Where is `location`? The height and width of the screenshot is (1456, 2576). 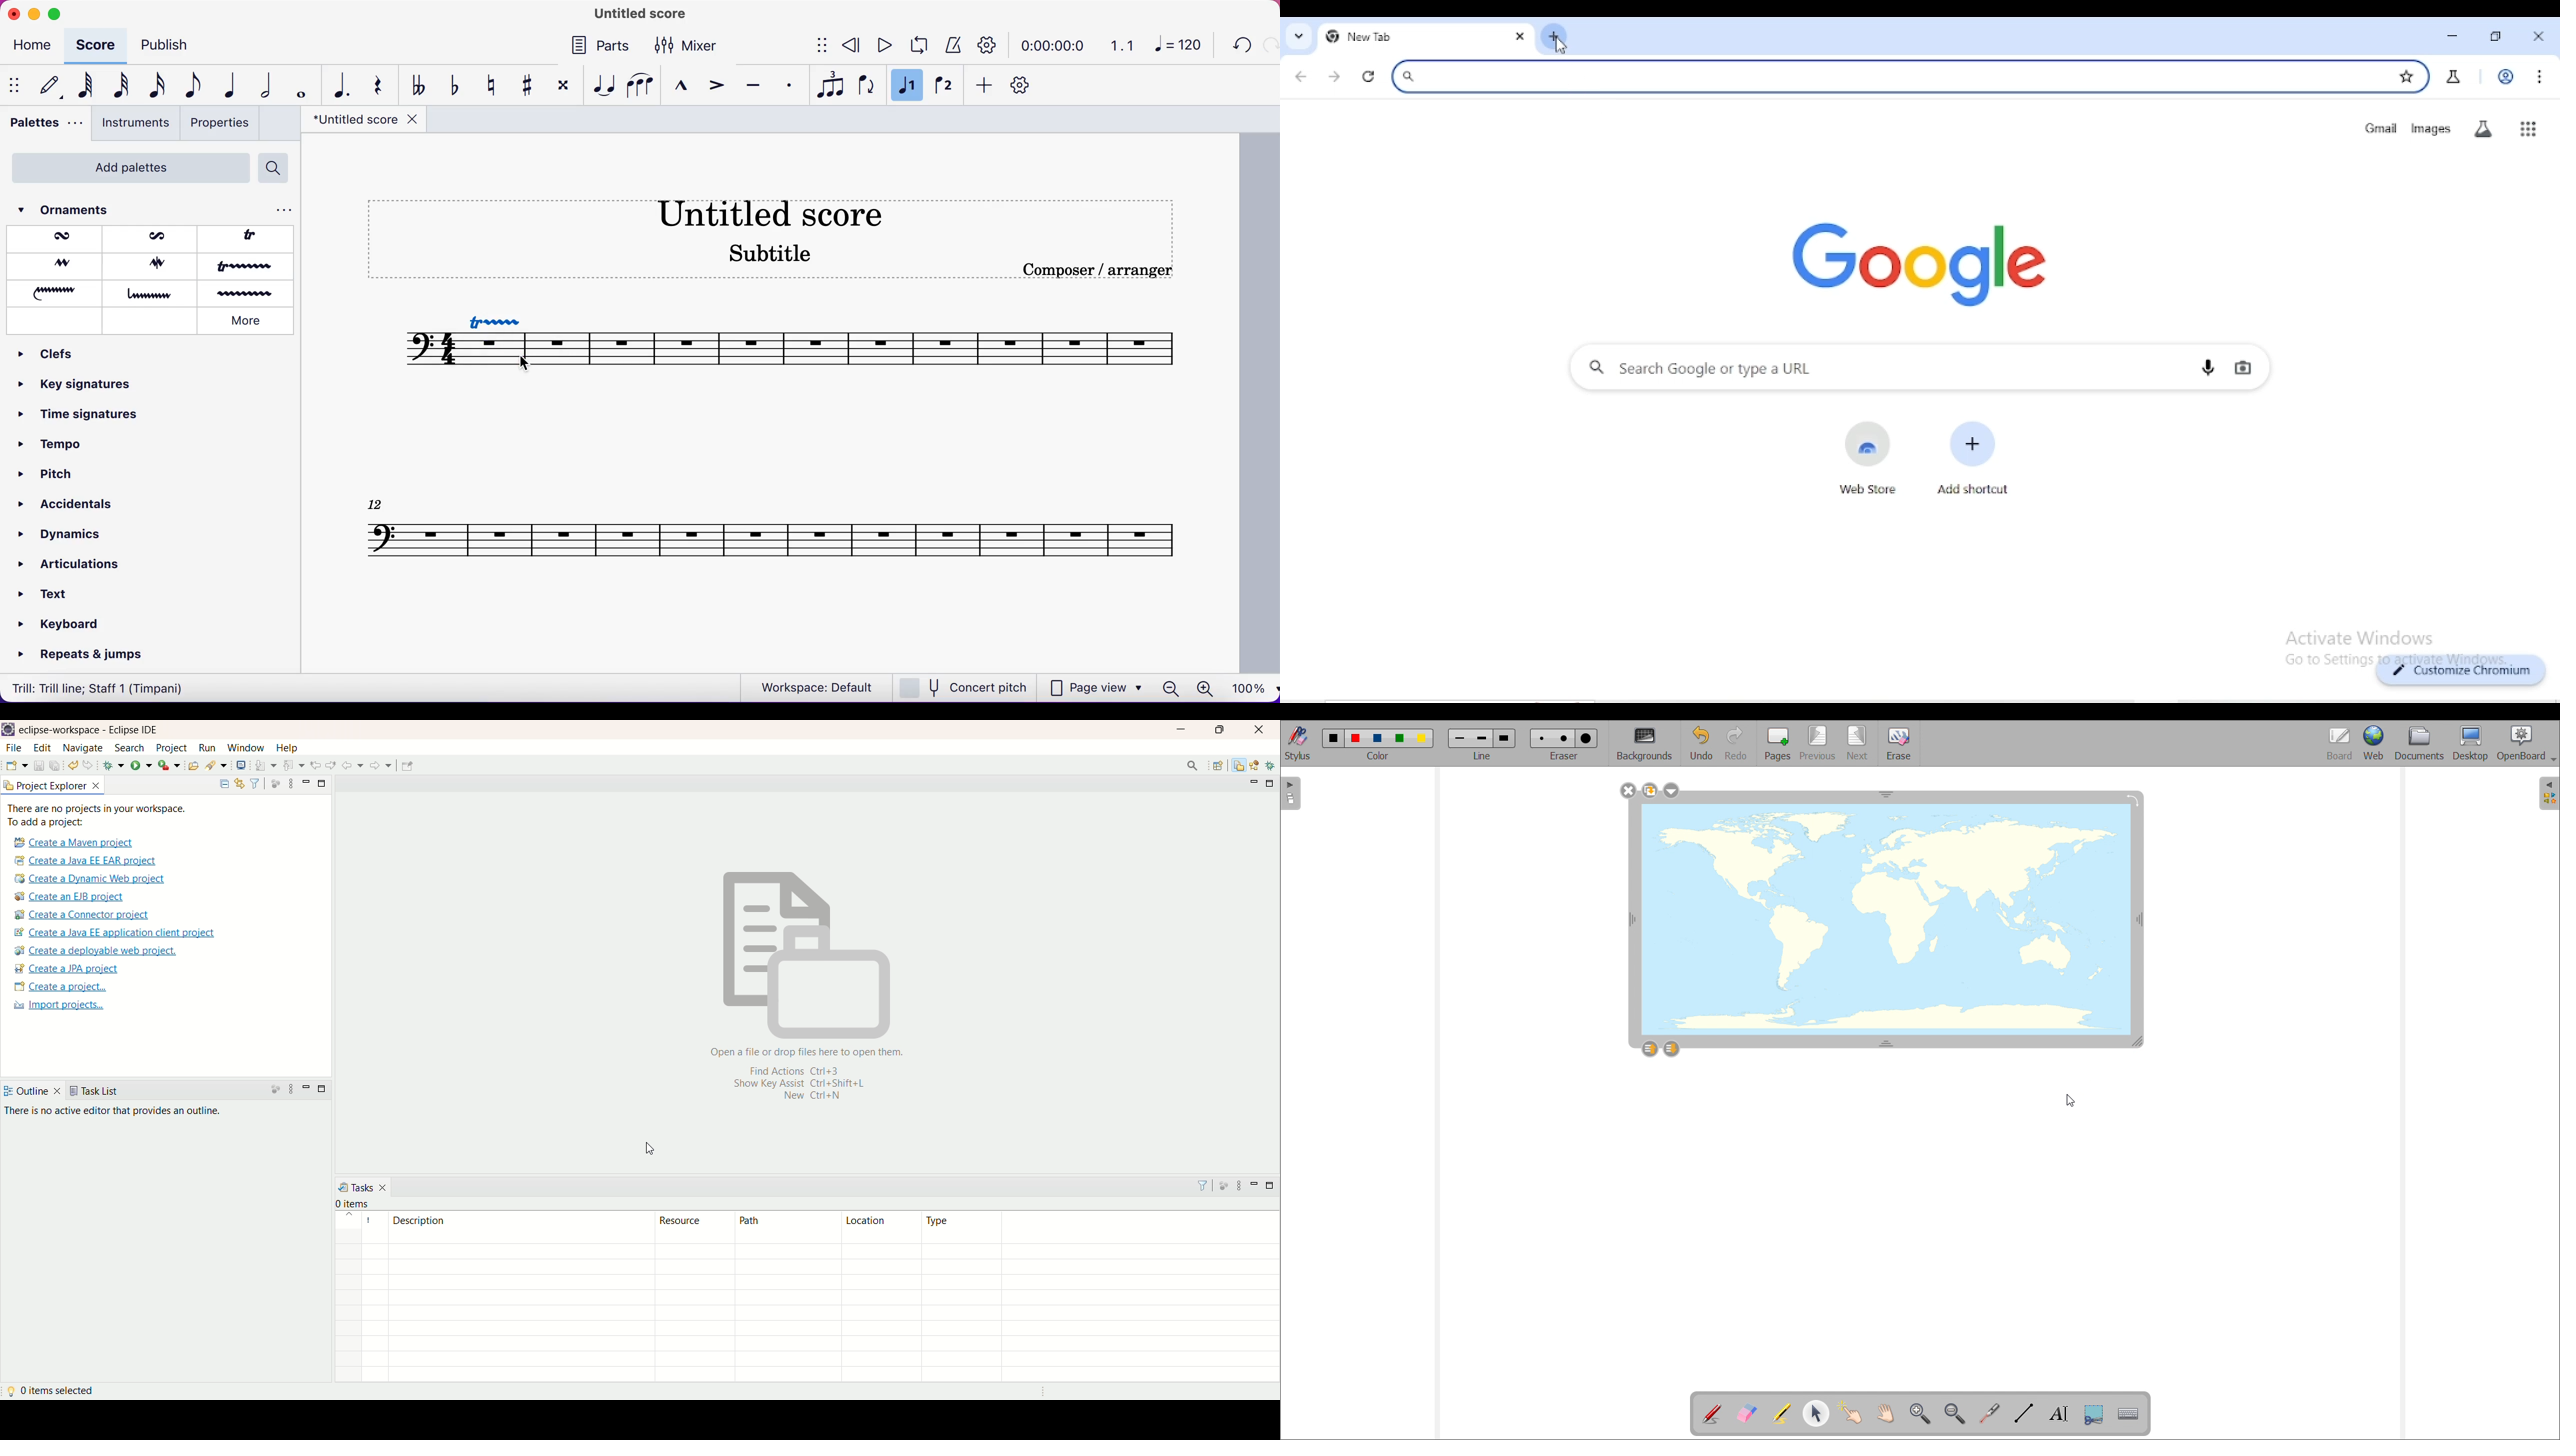
location is located at coordinates (882, 1296).